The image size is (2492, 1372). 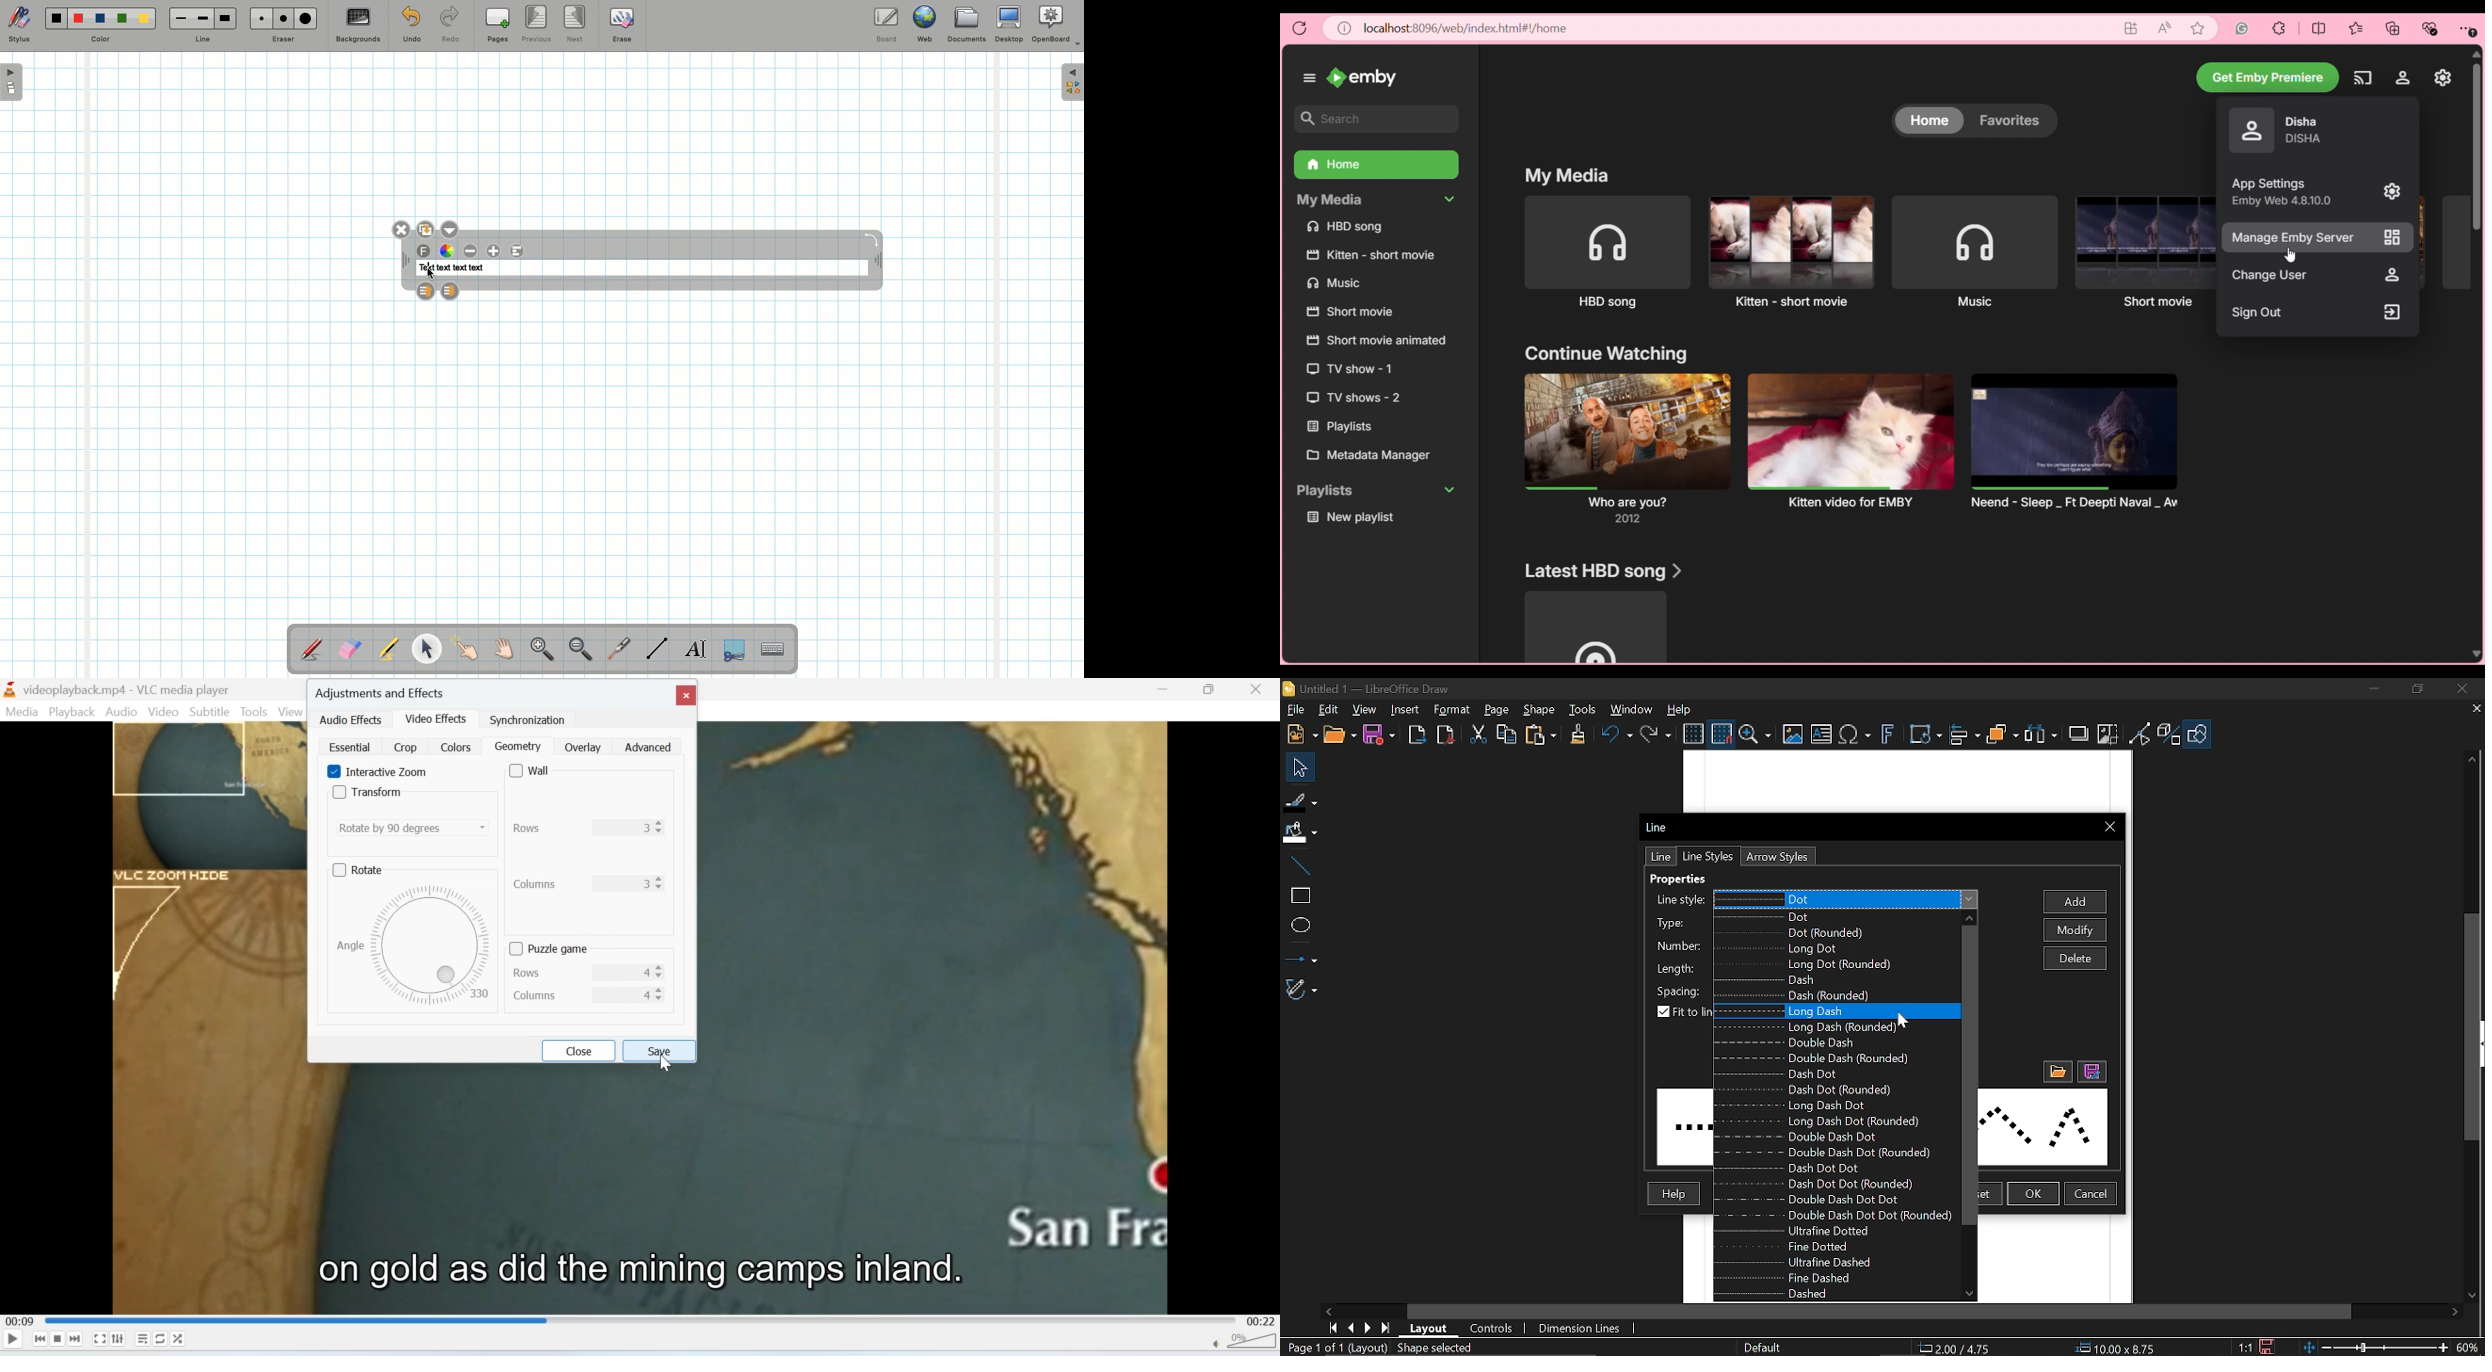 I want to click on Tools, so click(x=1583, y=709).